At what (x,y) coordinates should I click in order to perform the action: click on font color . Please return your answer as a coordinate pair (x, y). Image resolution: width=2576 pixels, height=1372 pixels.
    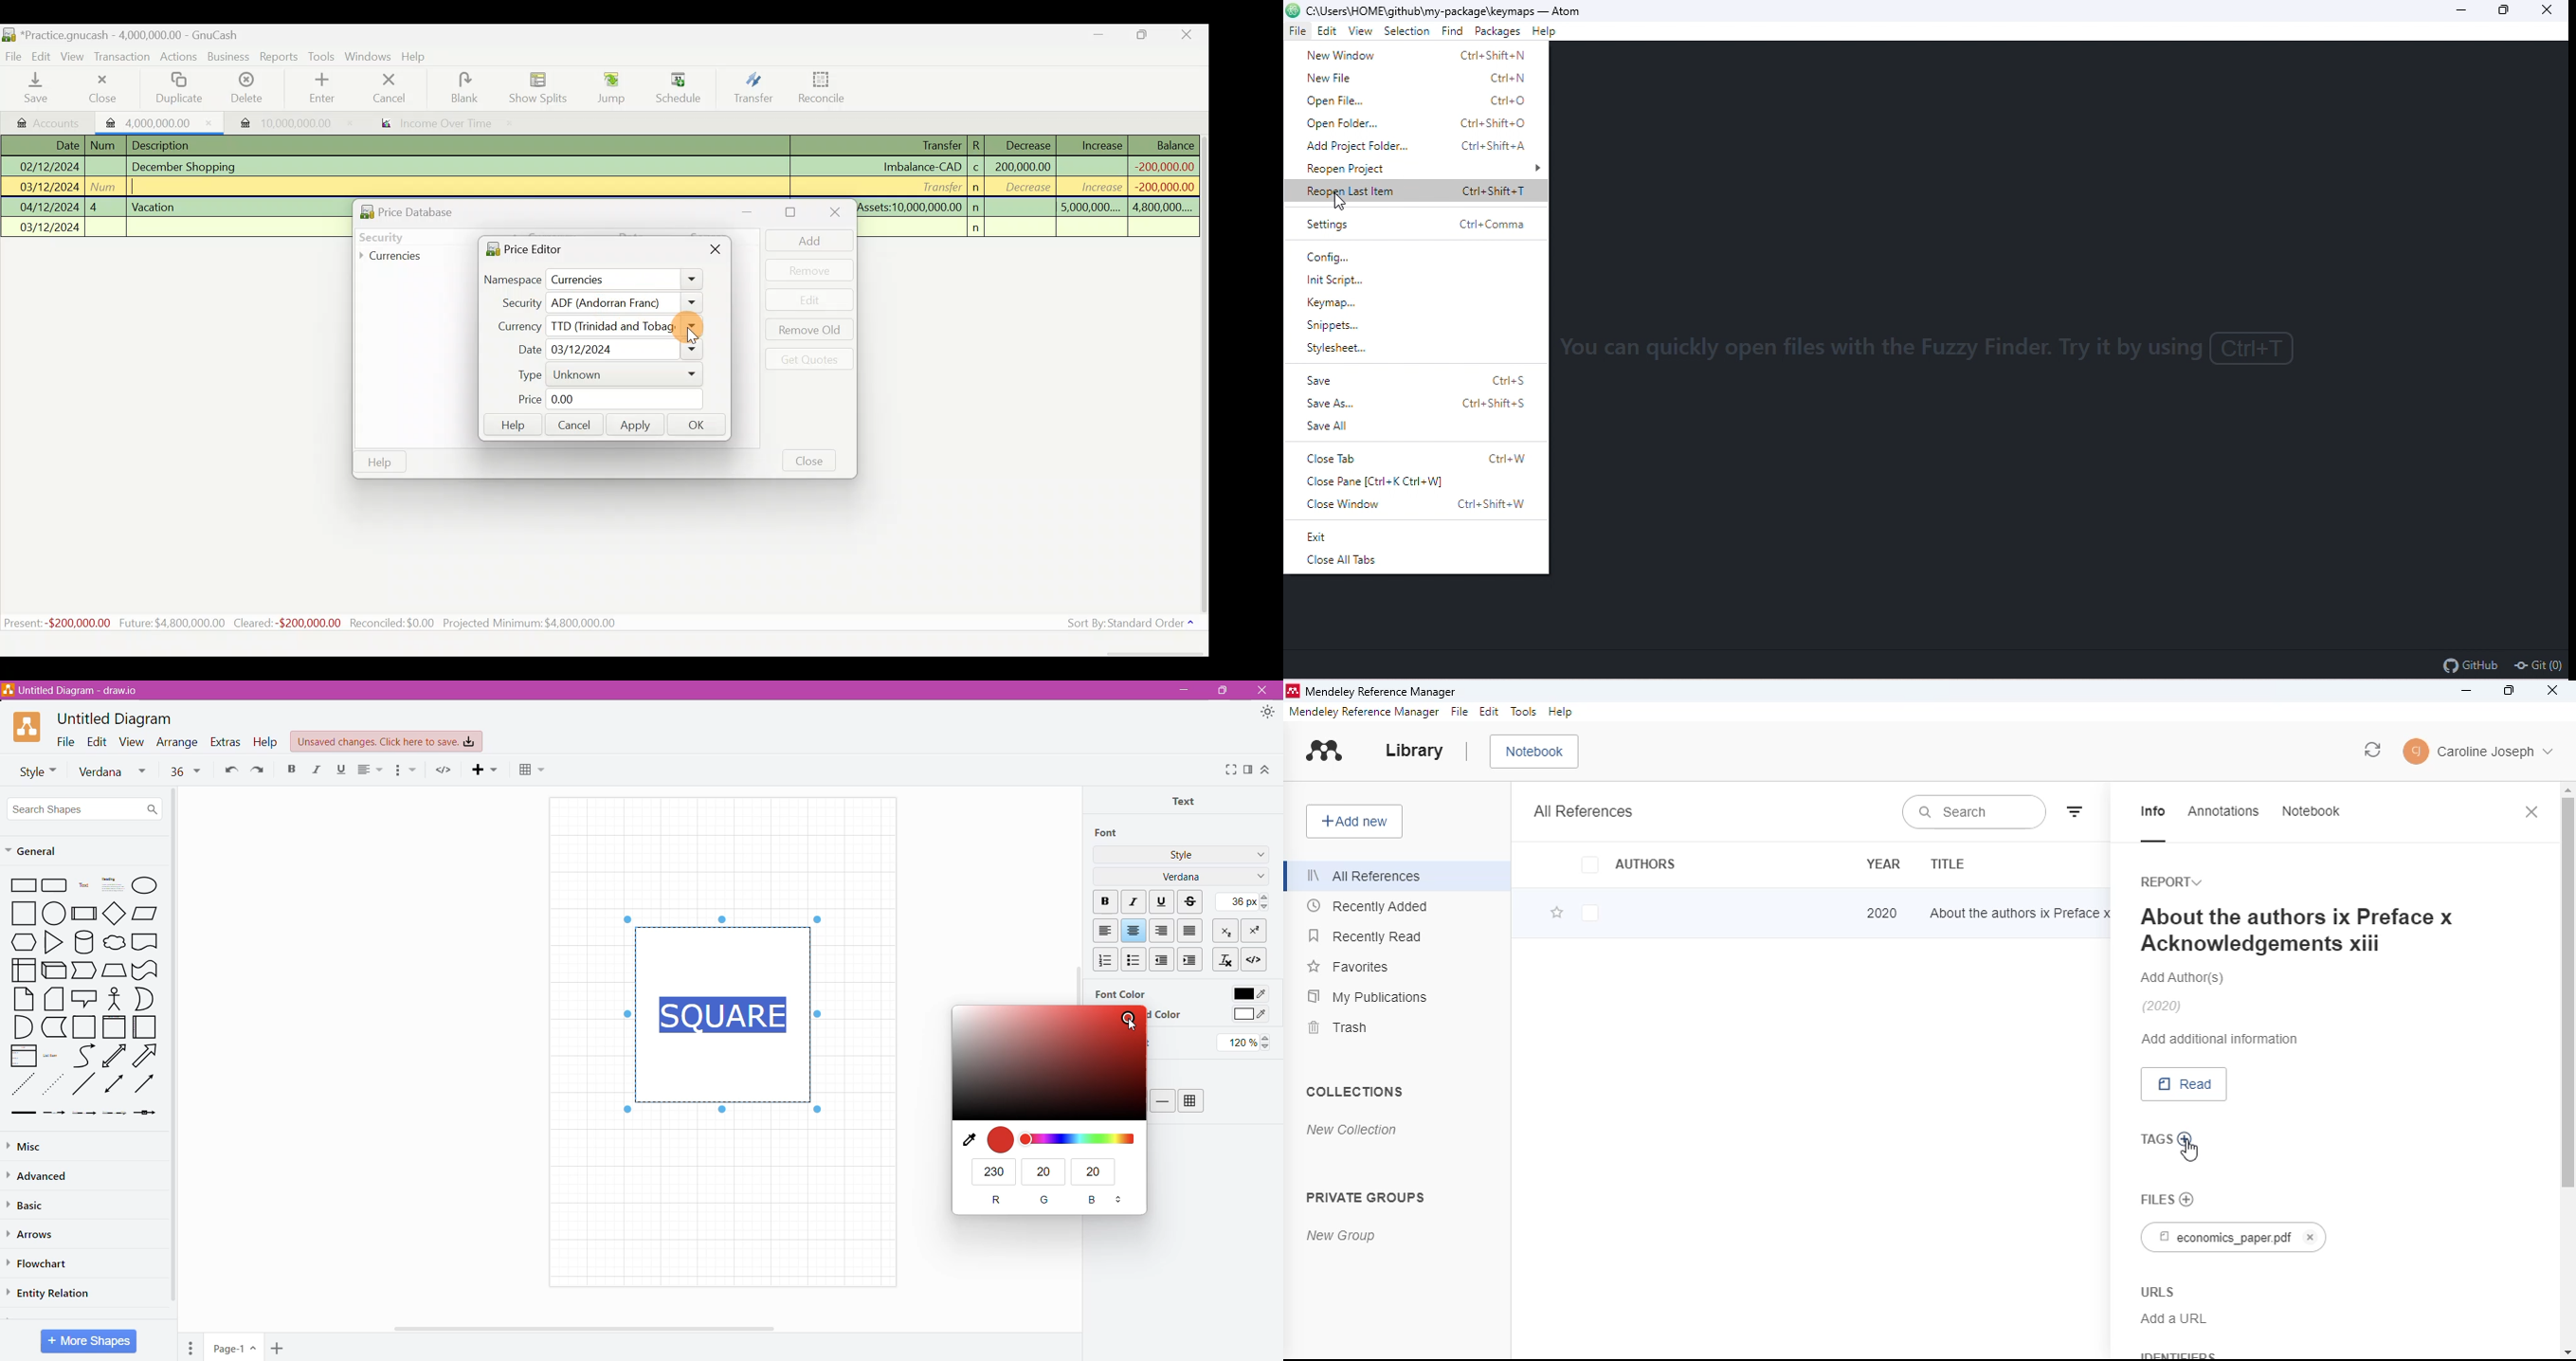
    Looking at the image, I should click on (1047, 1064).